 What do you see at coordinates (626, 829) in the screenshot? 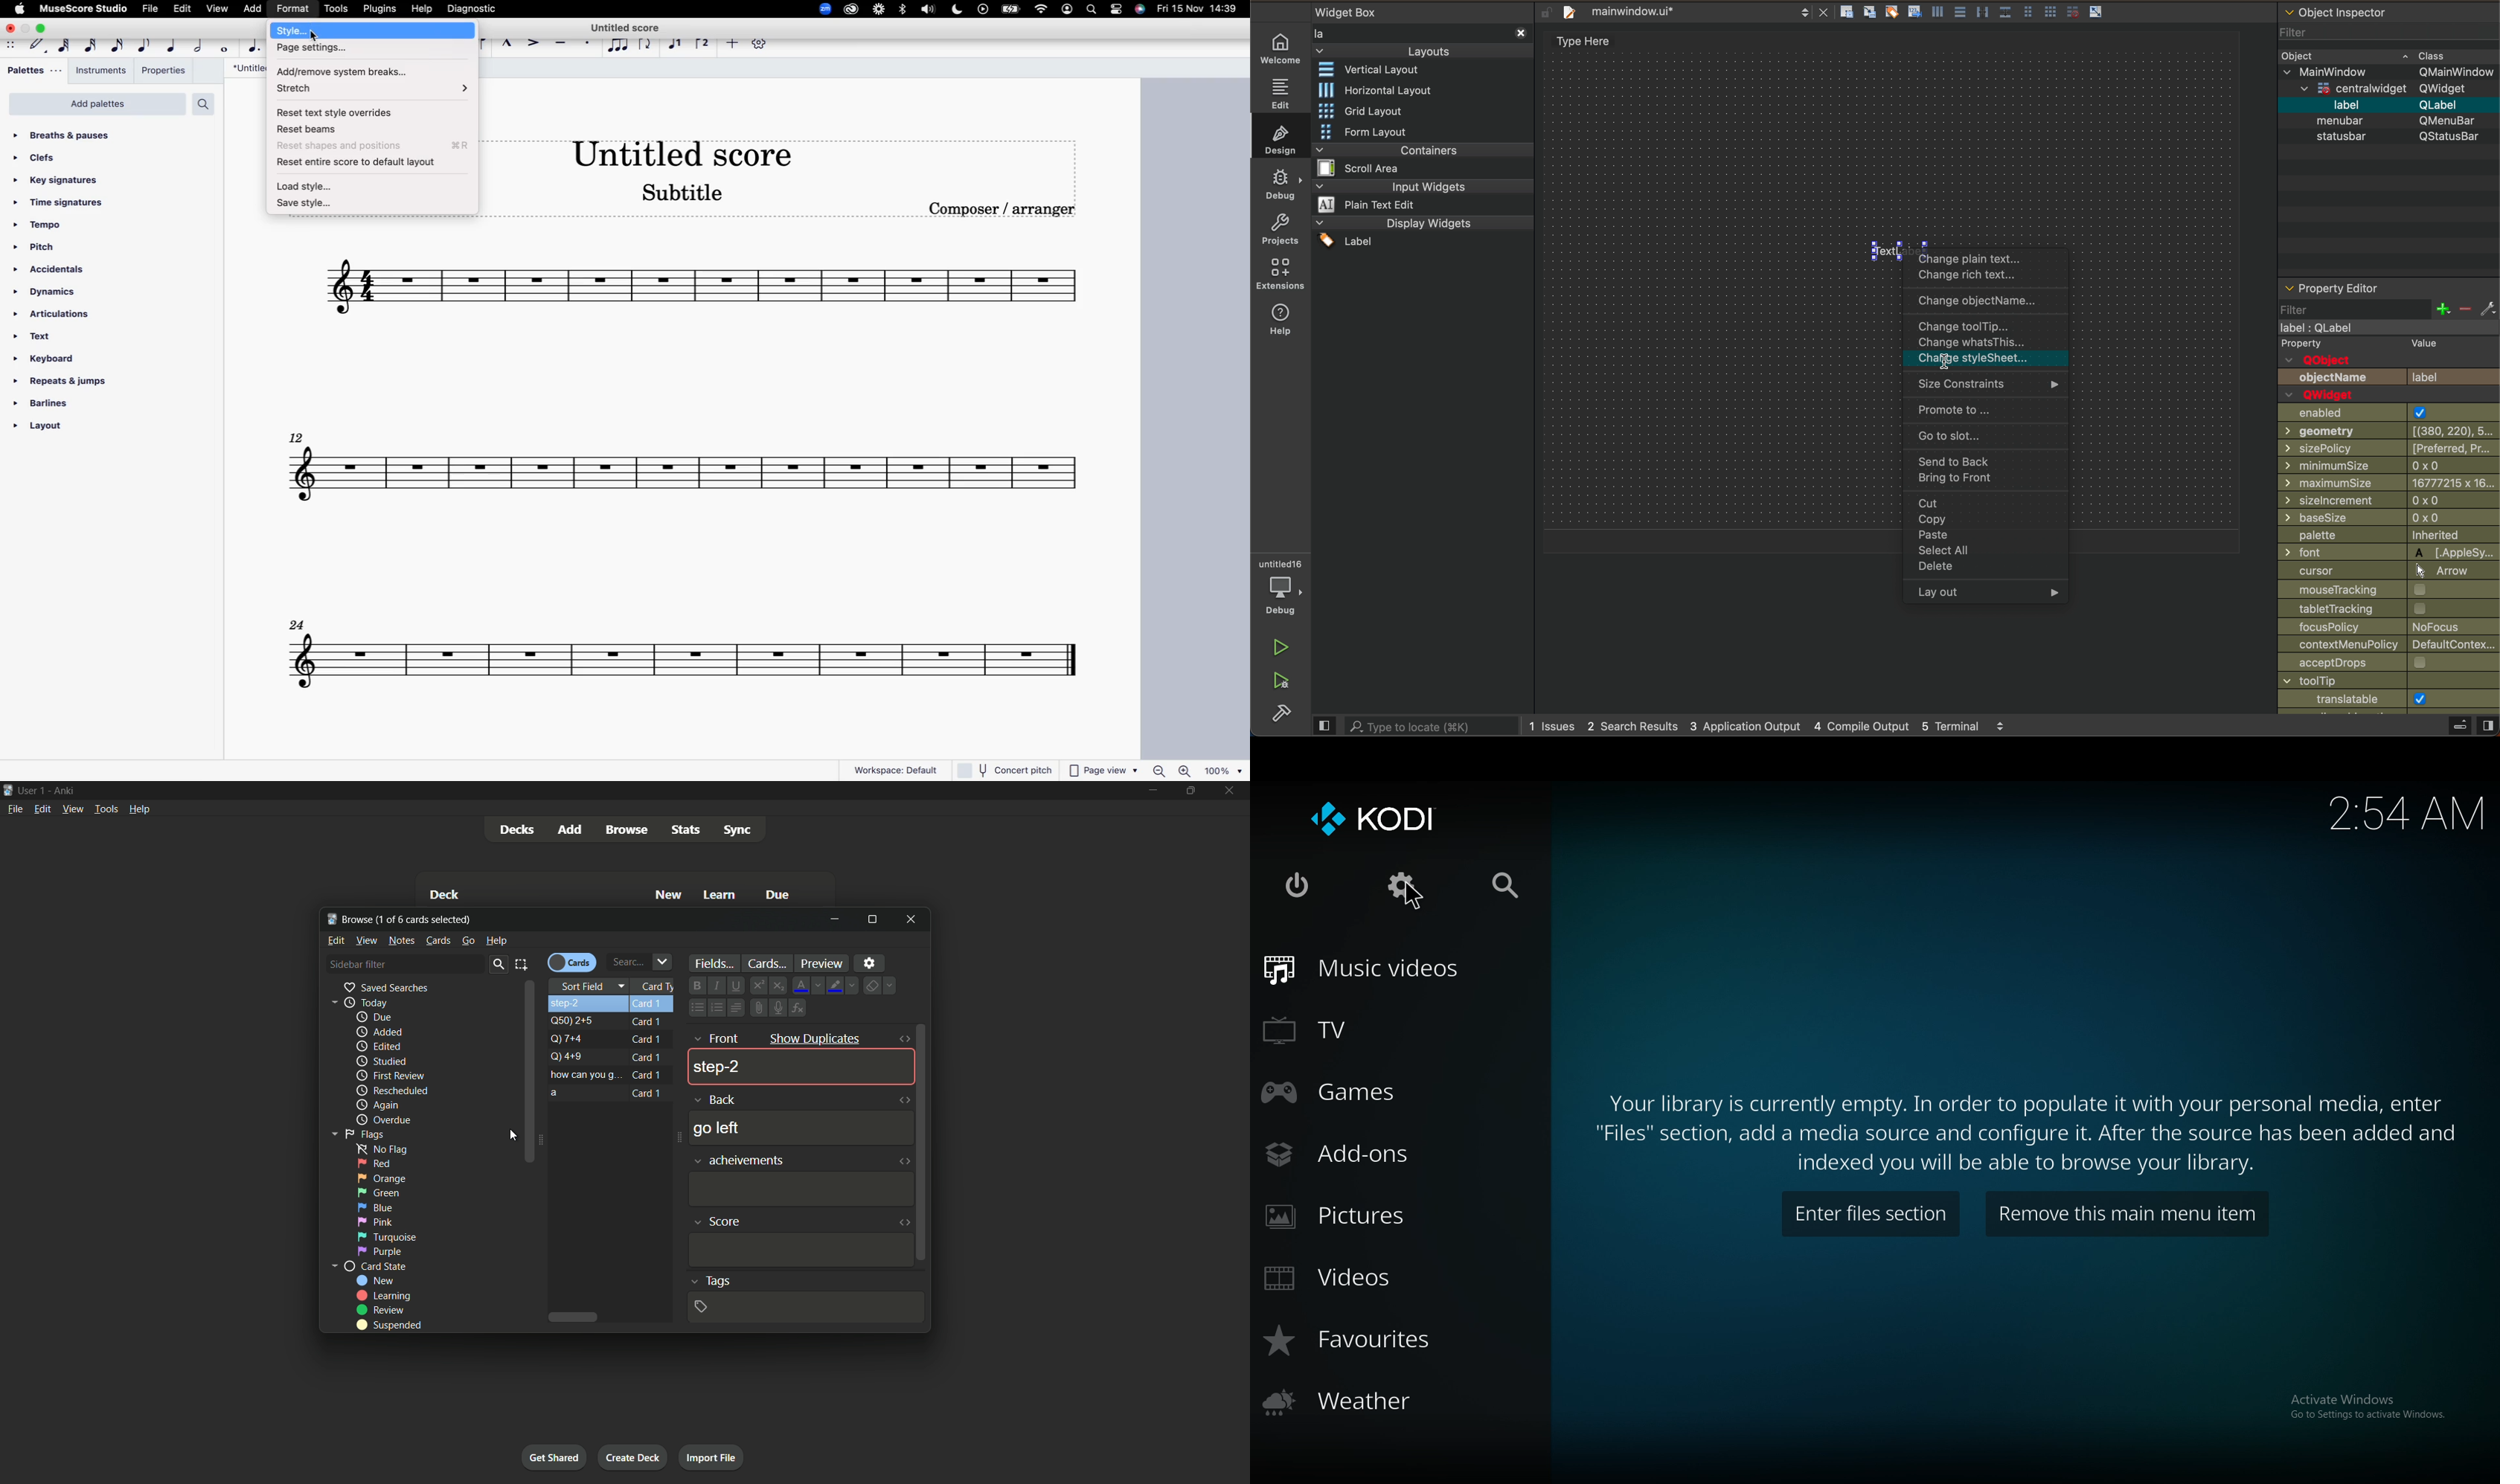
I see `Browse` at bounding box center [626, 829].